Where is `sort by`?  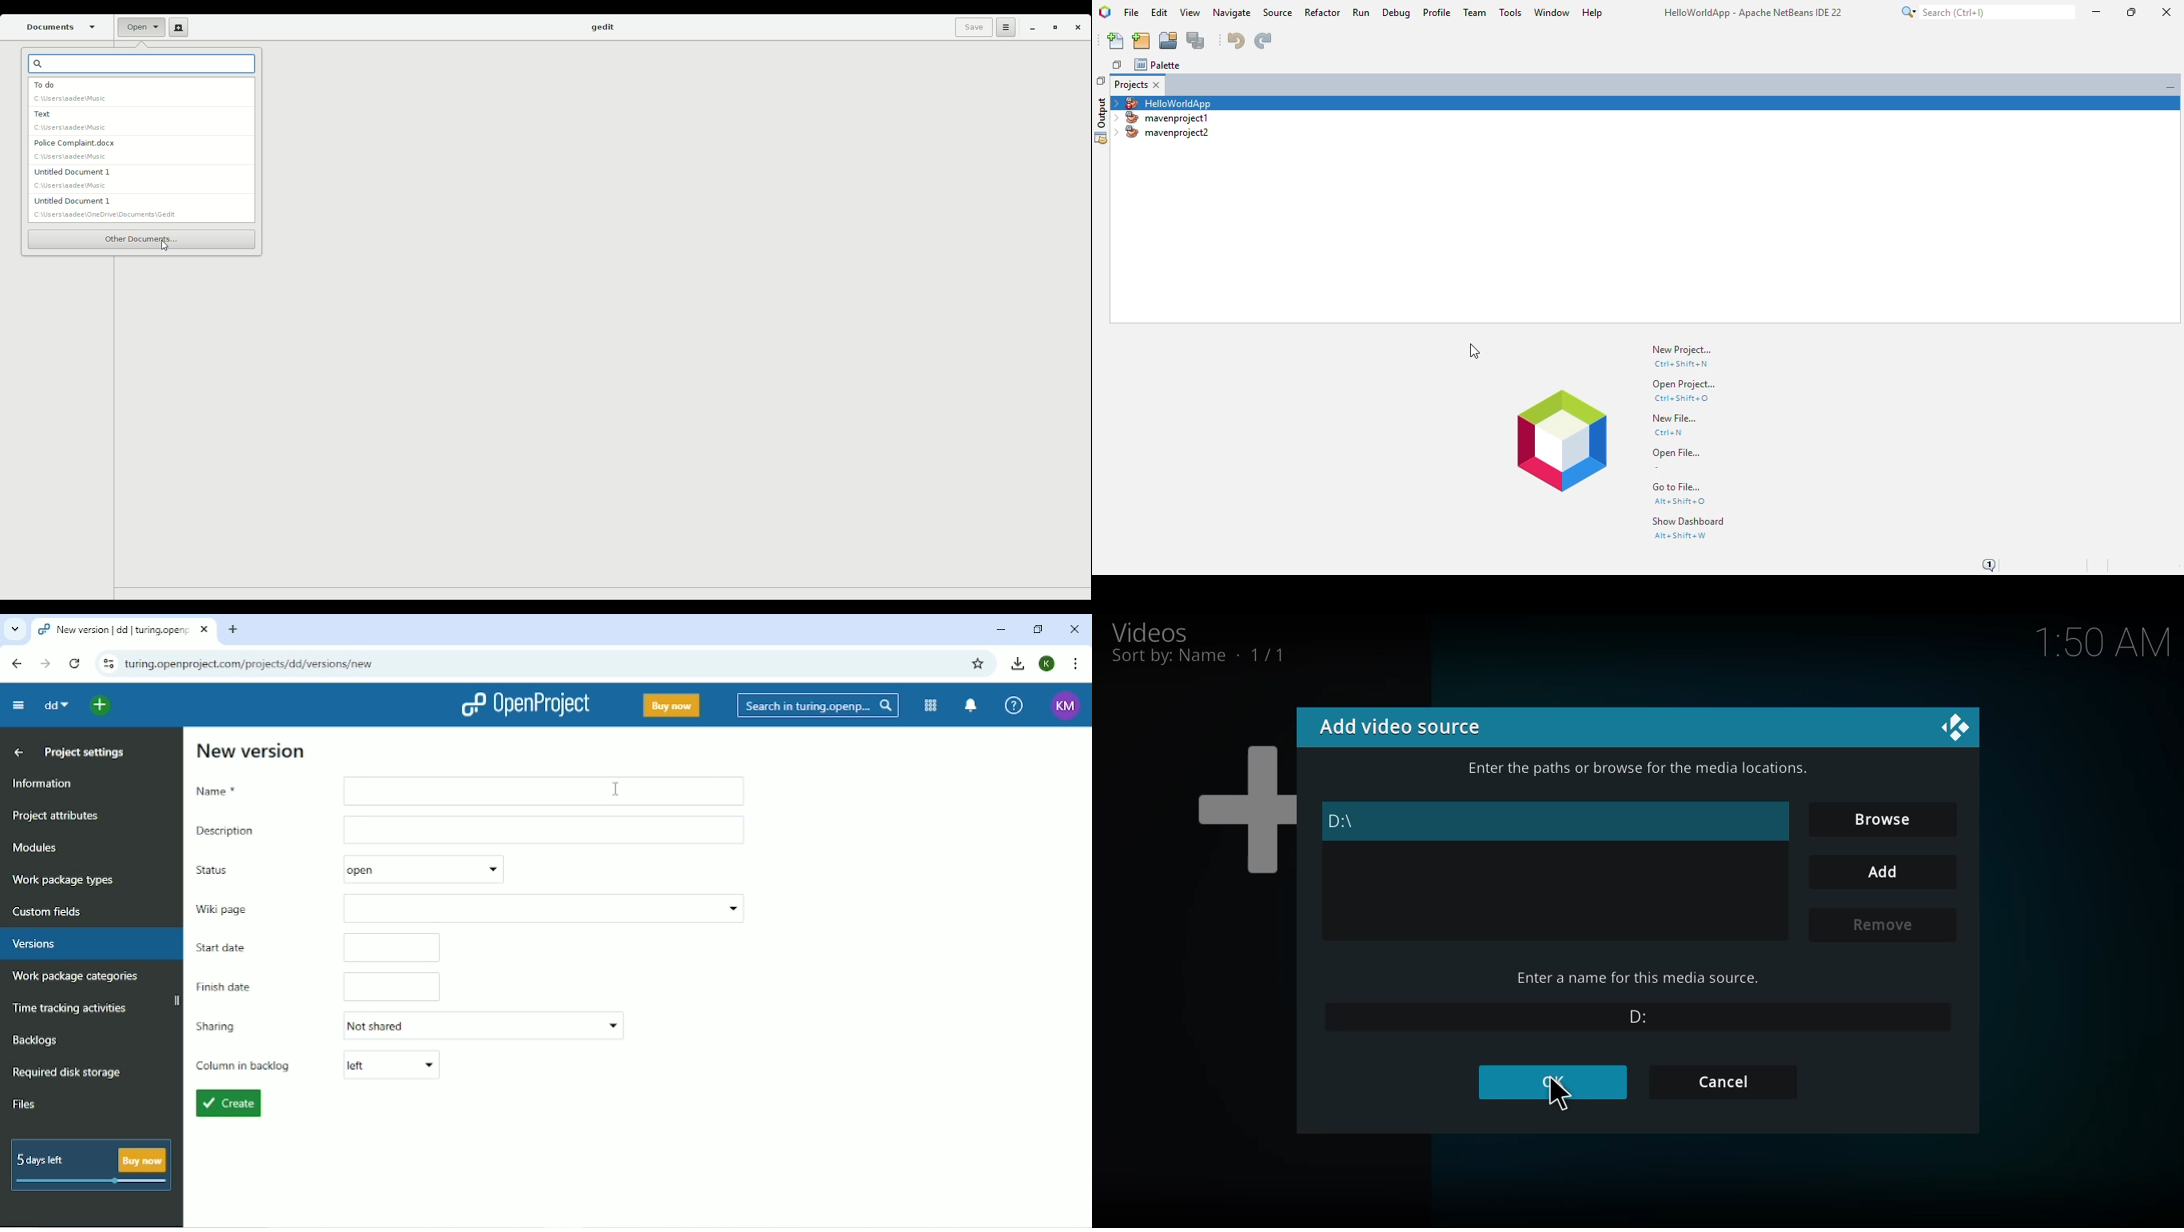
sort by is located at coordinates (1208, 655).